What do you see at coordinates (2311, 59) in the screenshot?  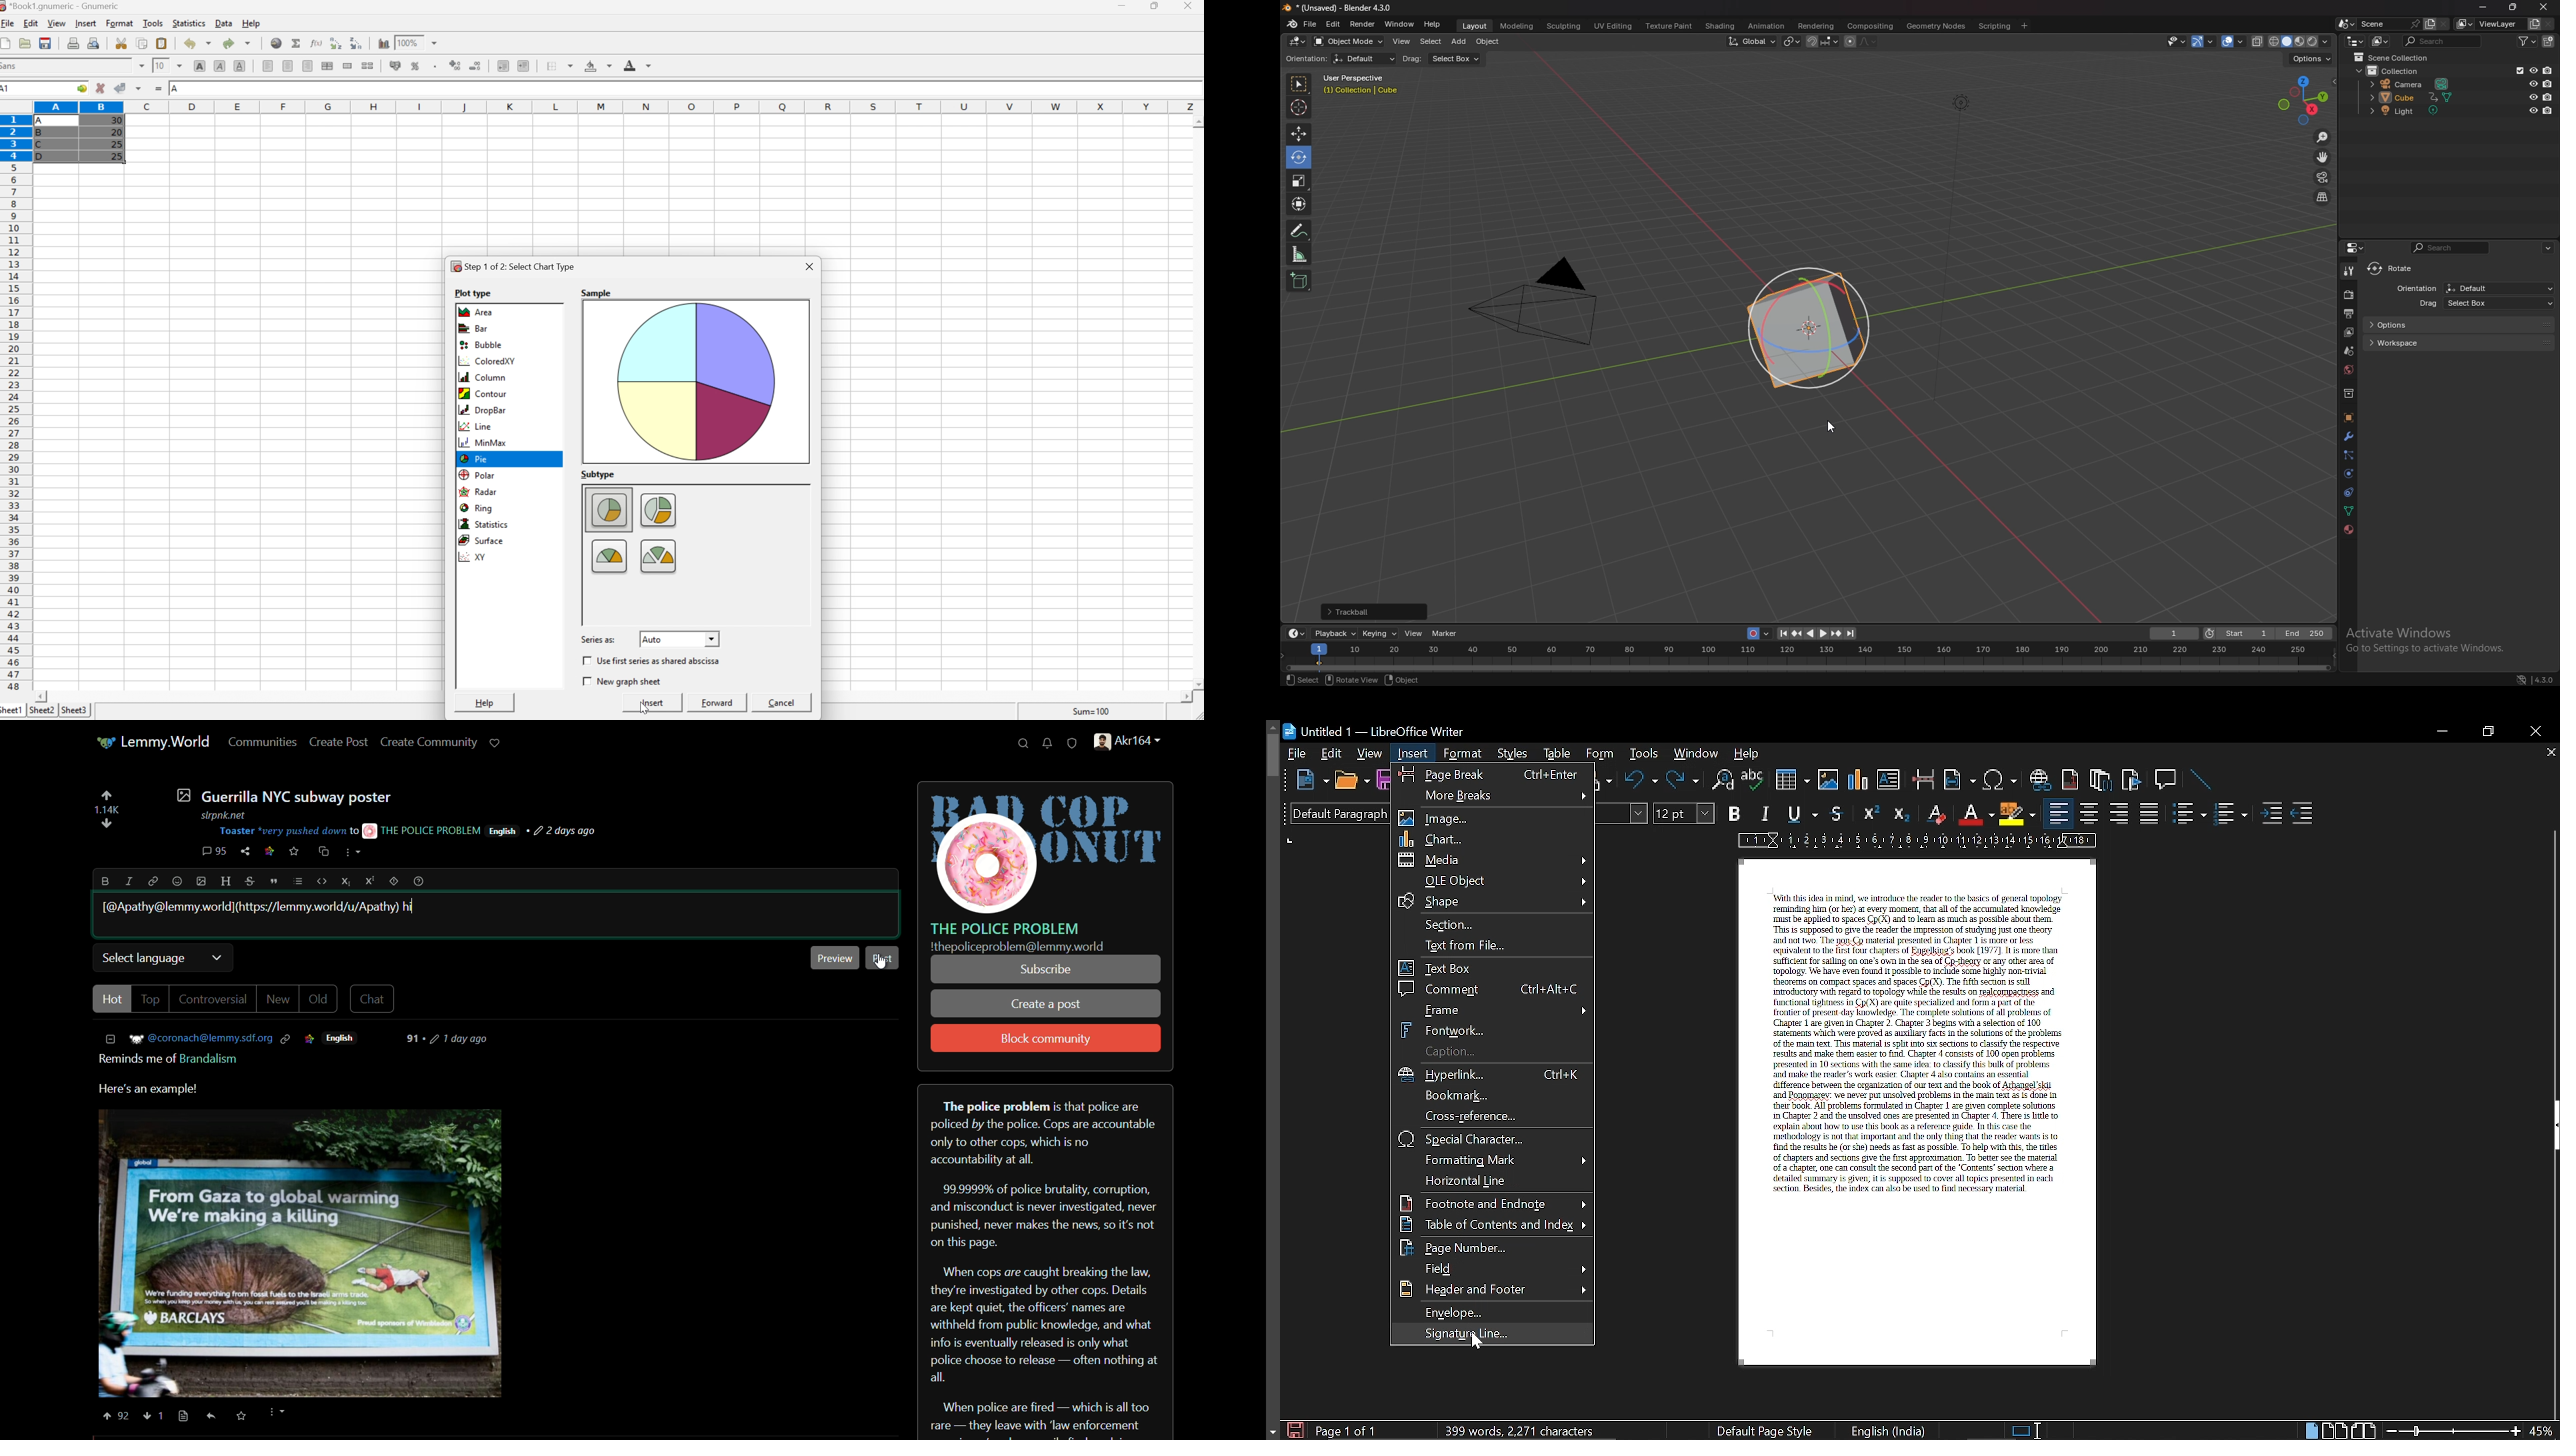 I see `options` at bounding box center [2311, 59].